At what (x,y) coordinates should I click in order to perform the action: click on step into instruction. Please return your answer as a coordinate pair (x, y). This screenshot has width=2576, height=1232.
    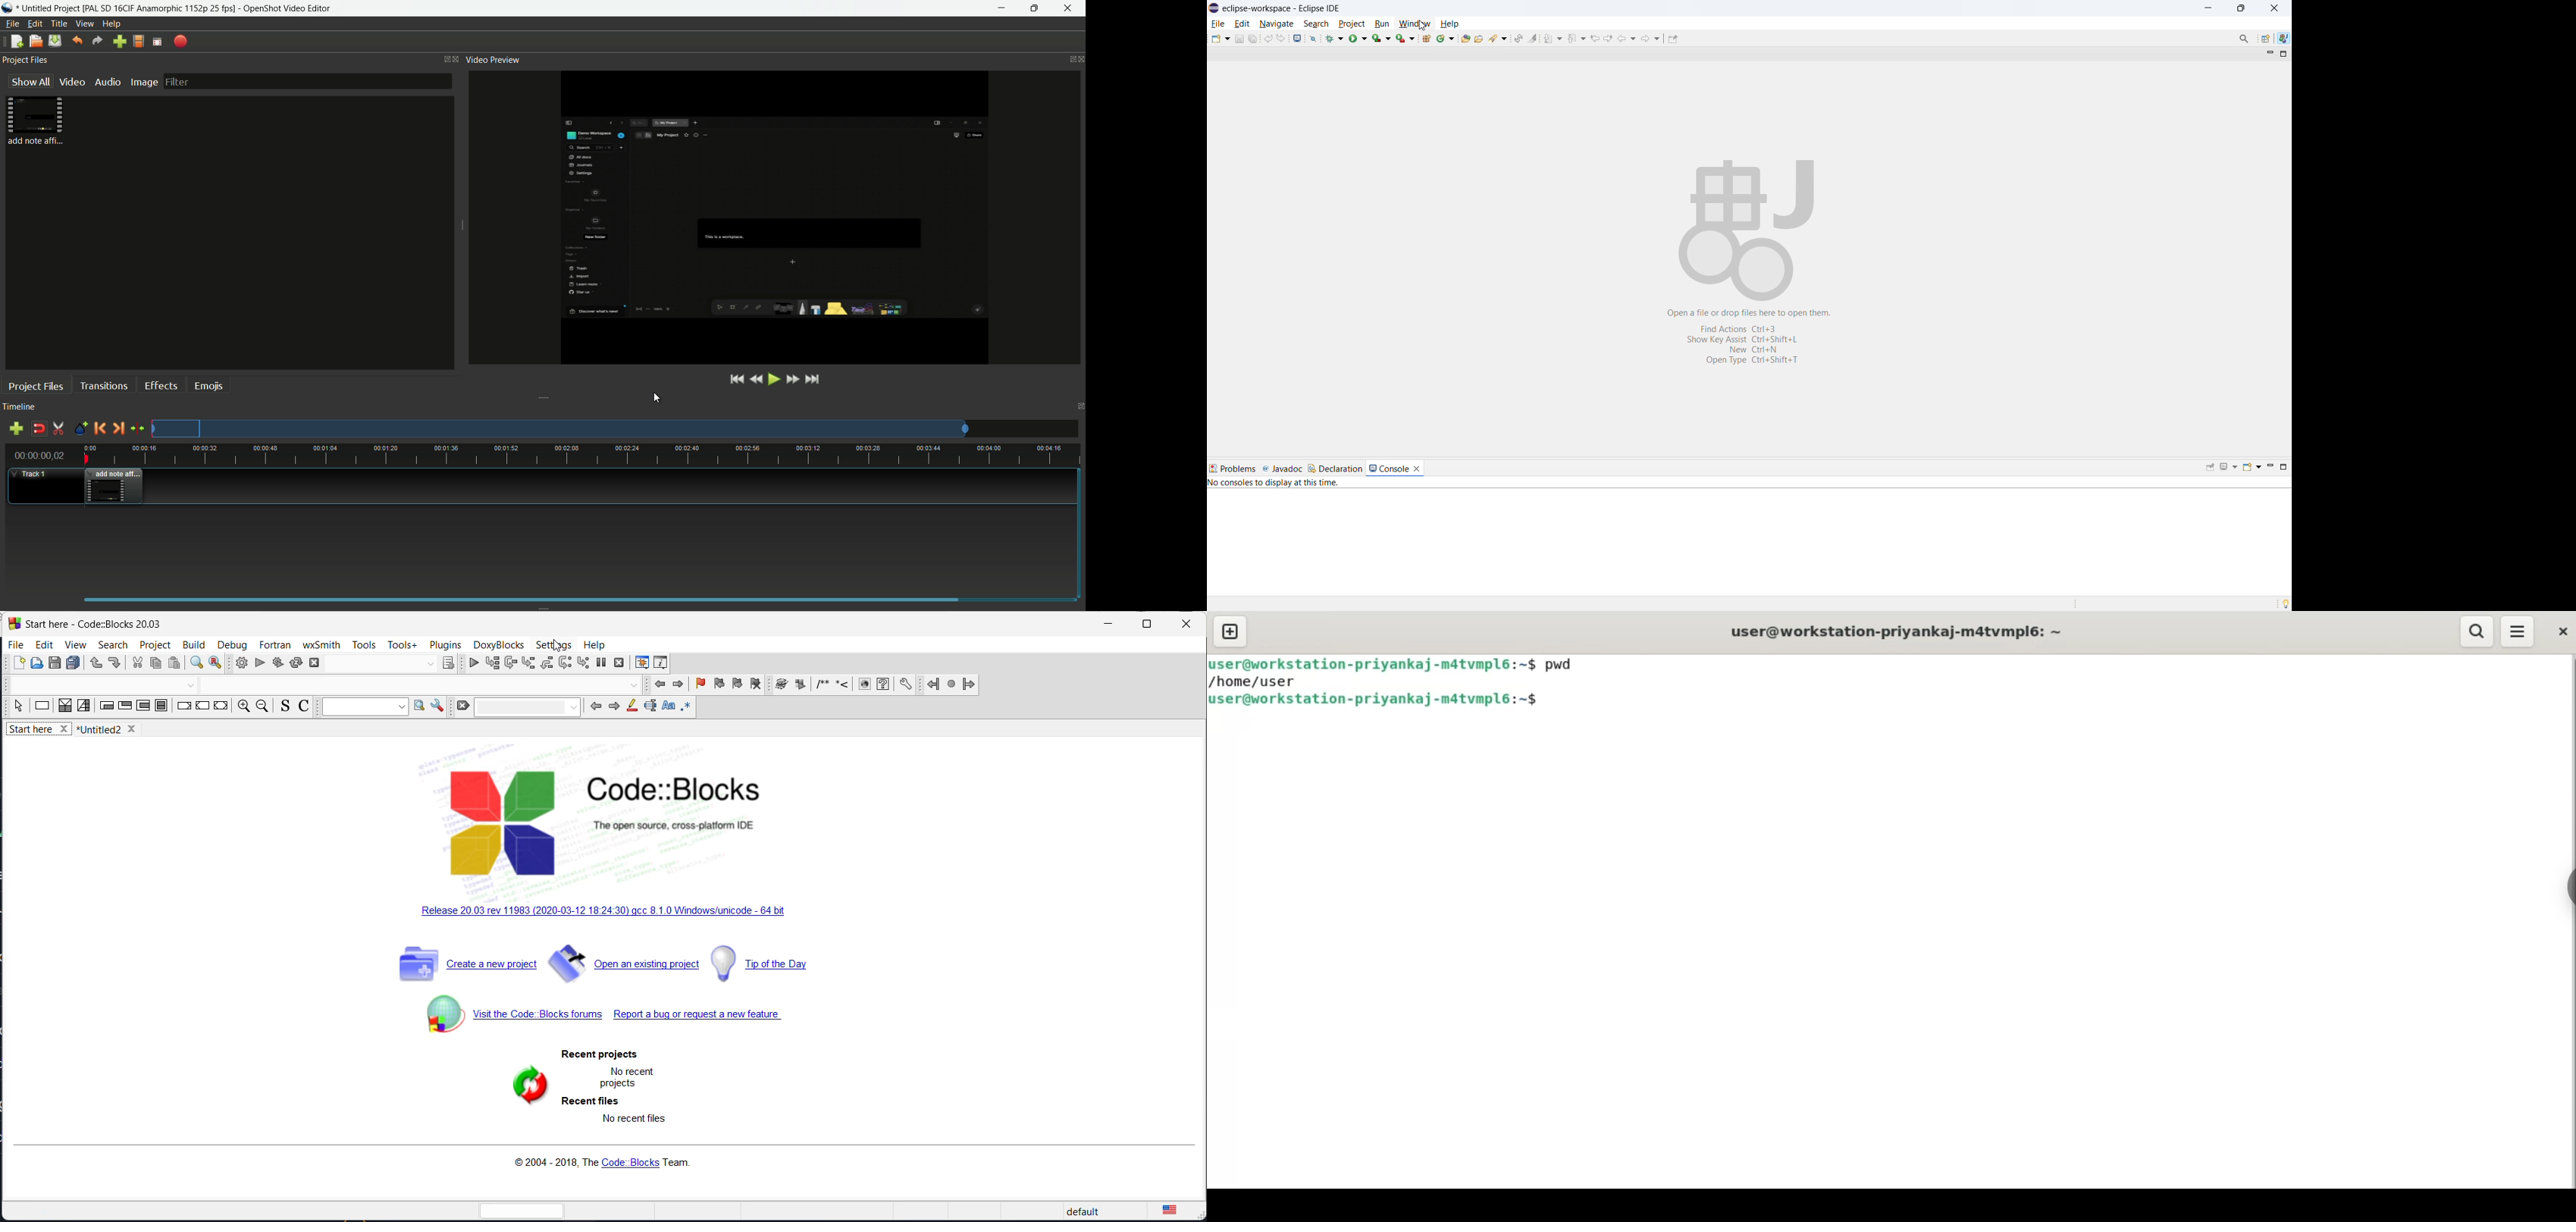
    Looking at the image, I should click on (583, 663).